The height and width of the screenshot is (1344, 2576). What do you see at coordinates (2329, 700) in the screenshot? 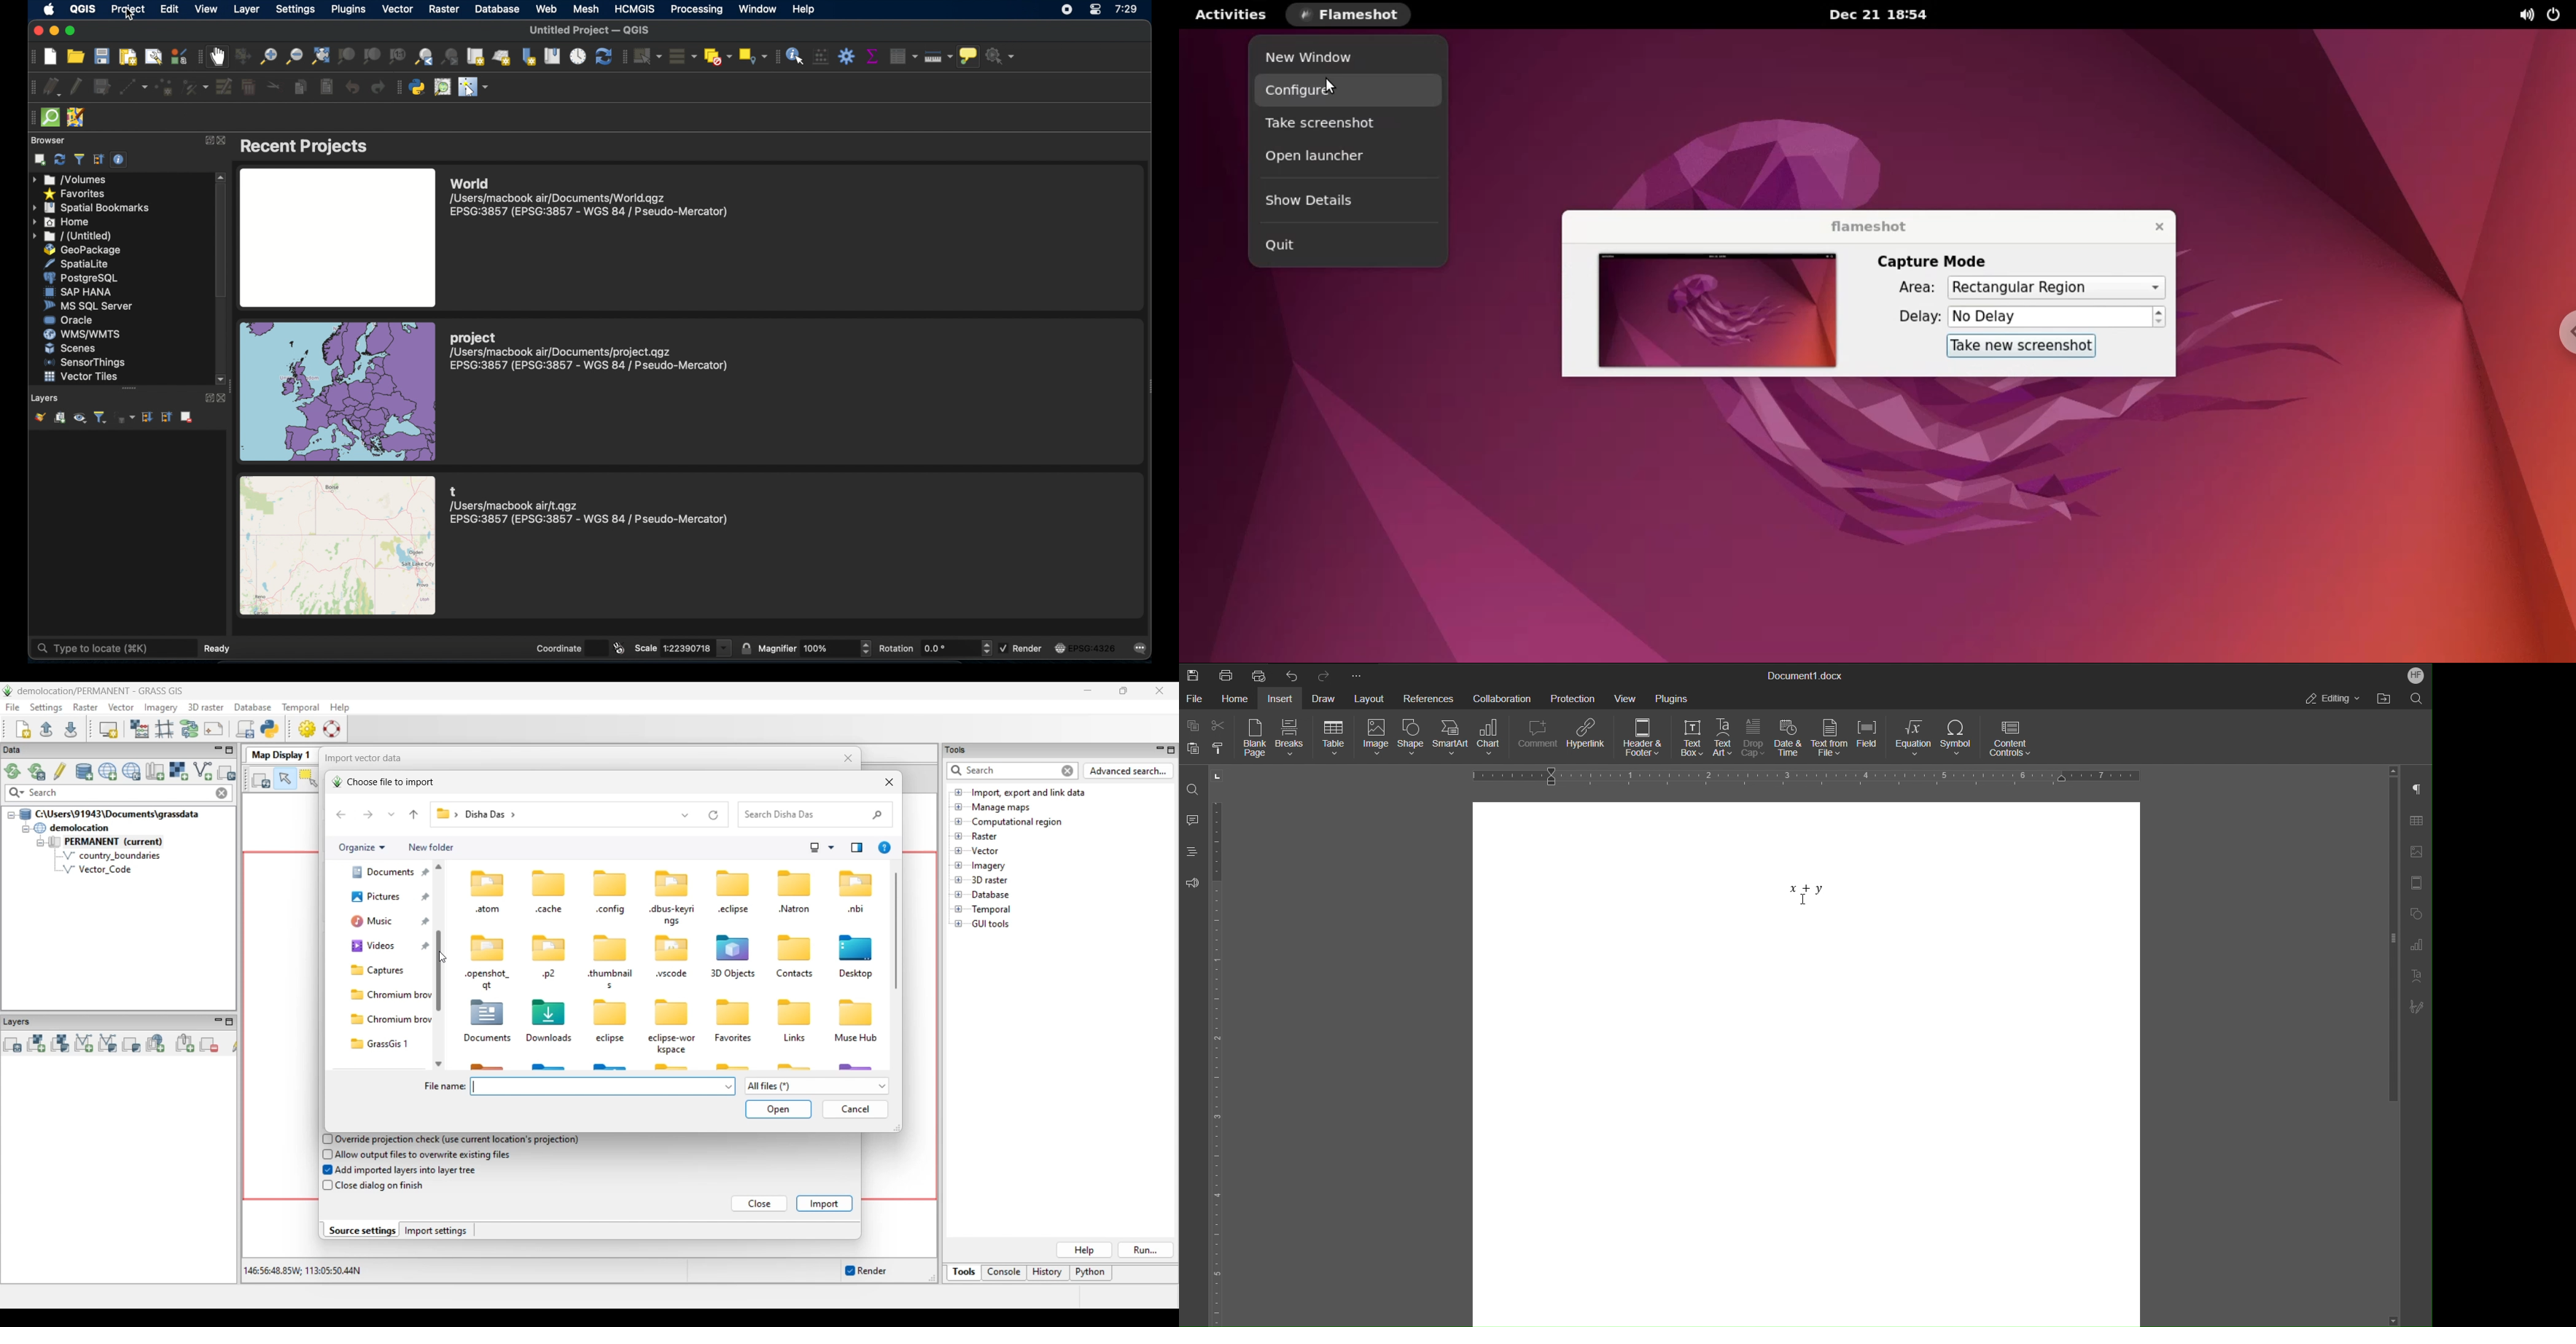
I see `Editing` at bounding box center [2329, 700].